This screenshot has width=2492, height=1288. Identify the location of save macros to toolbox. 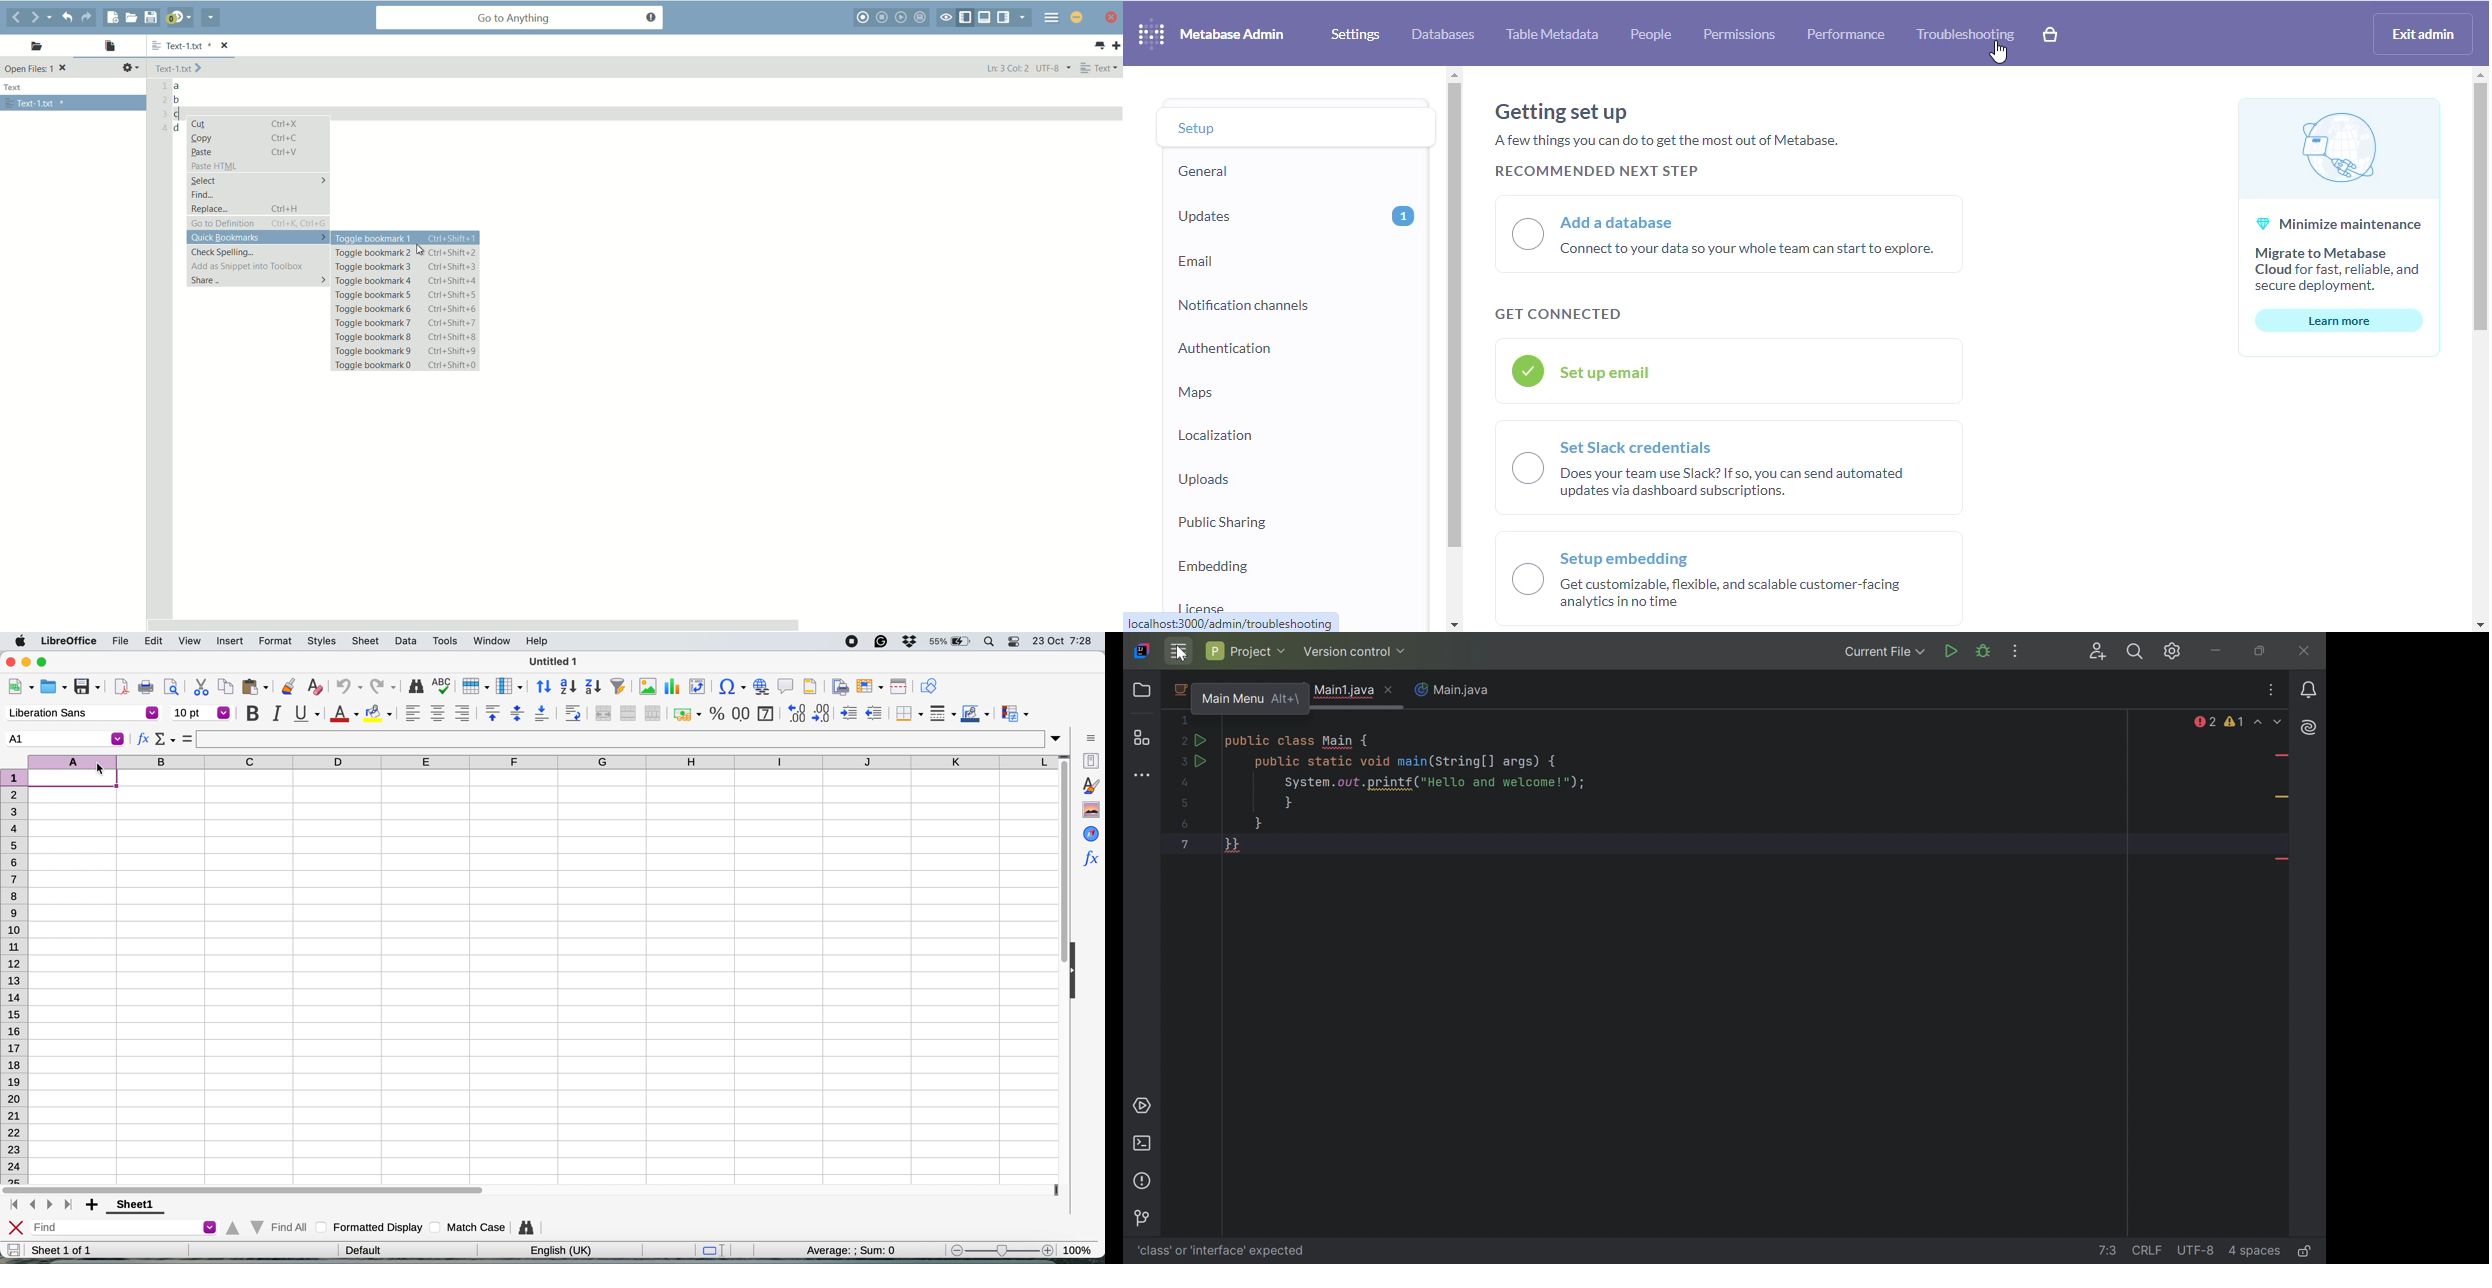
(922, 17).